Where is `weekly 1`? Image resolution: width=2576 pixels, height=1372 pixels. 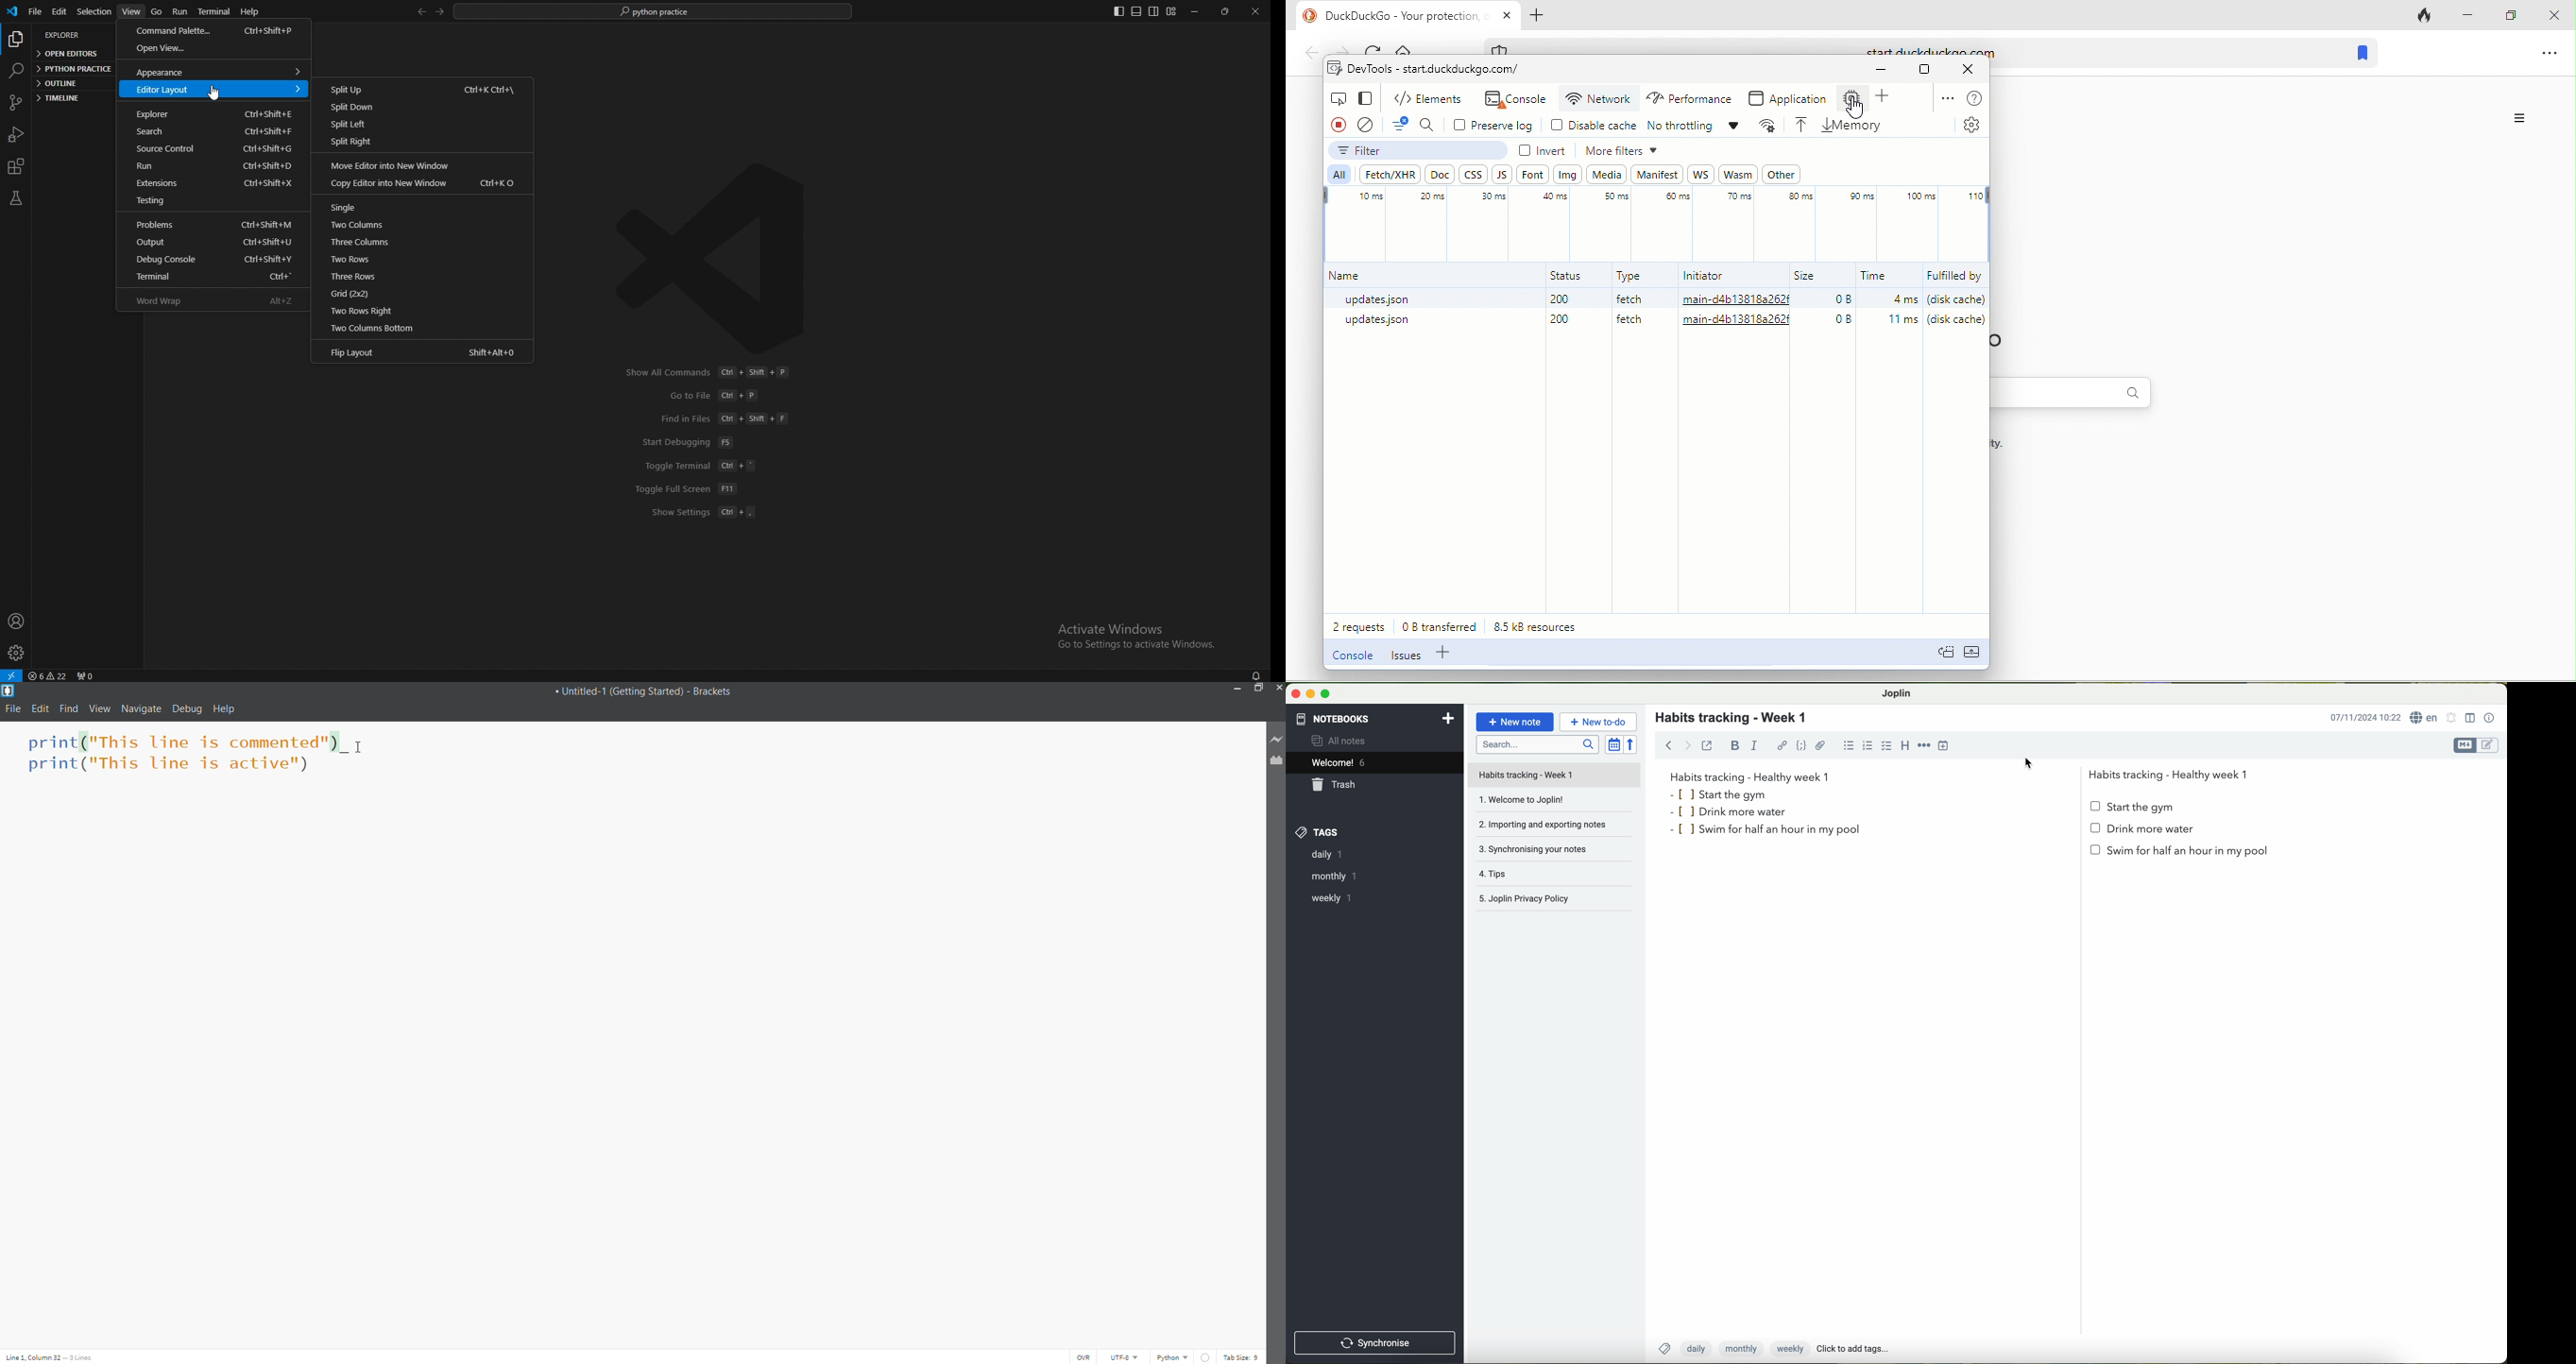 weekly 1 is located at coordinates (1325, 898).